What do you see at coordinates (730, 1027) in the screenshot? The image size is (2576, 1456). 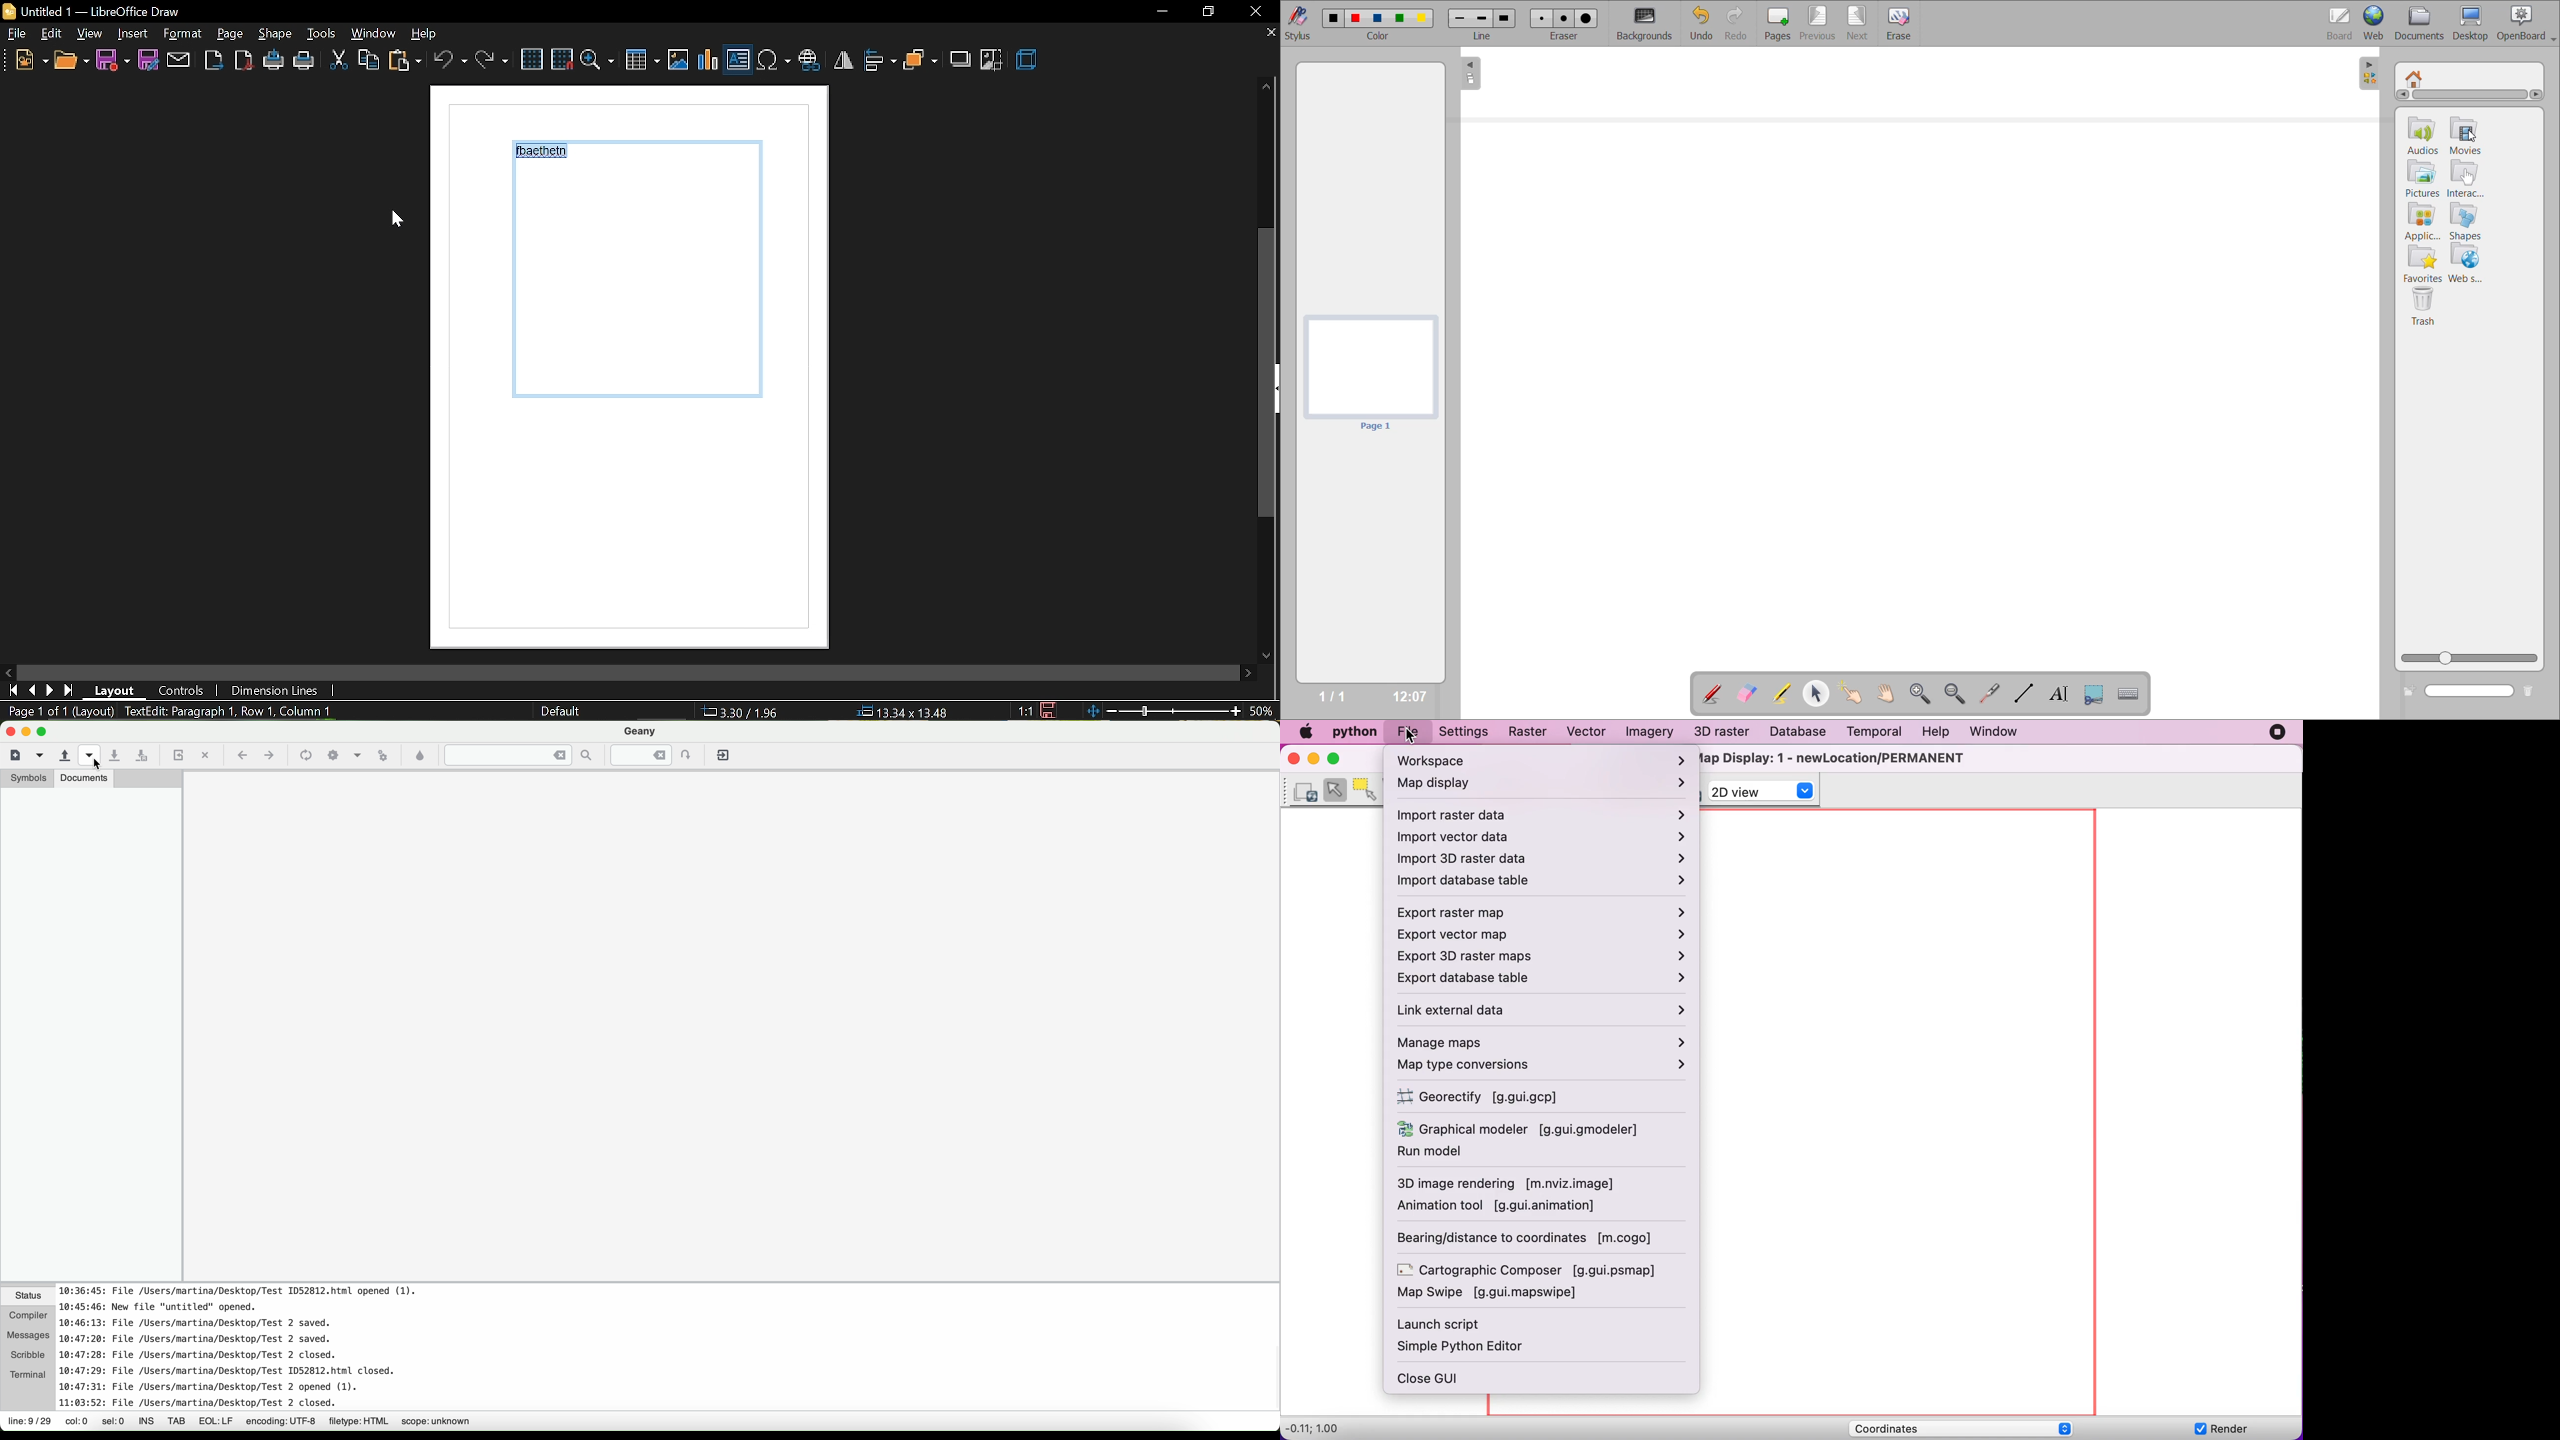 I see `workspace` at bounding box center [730, 1027].